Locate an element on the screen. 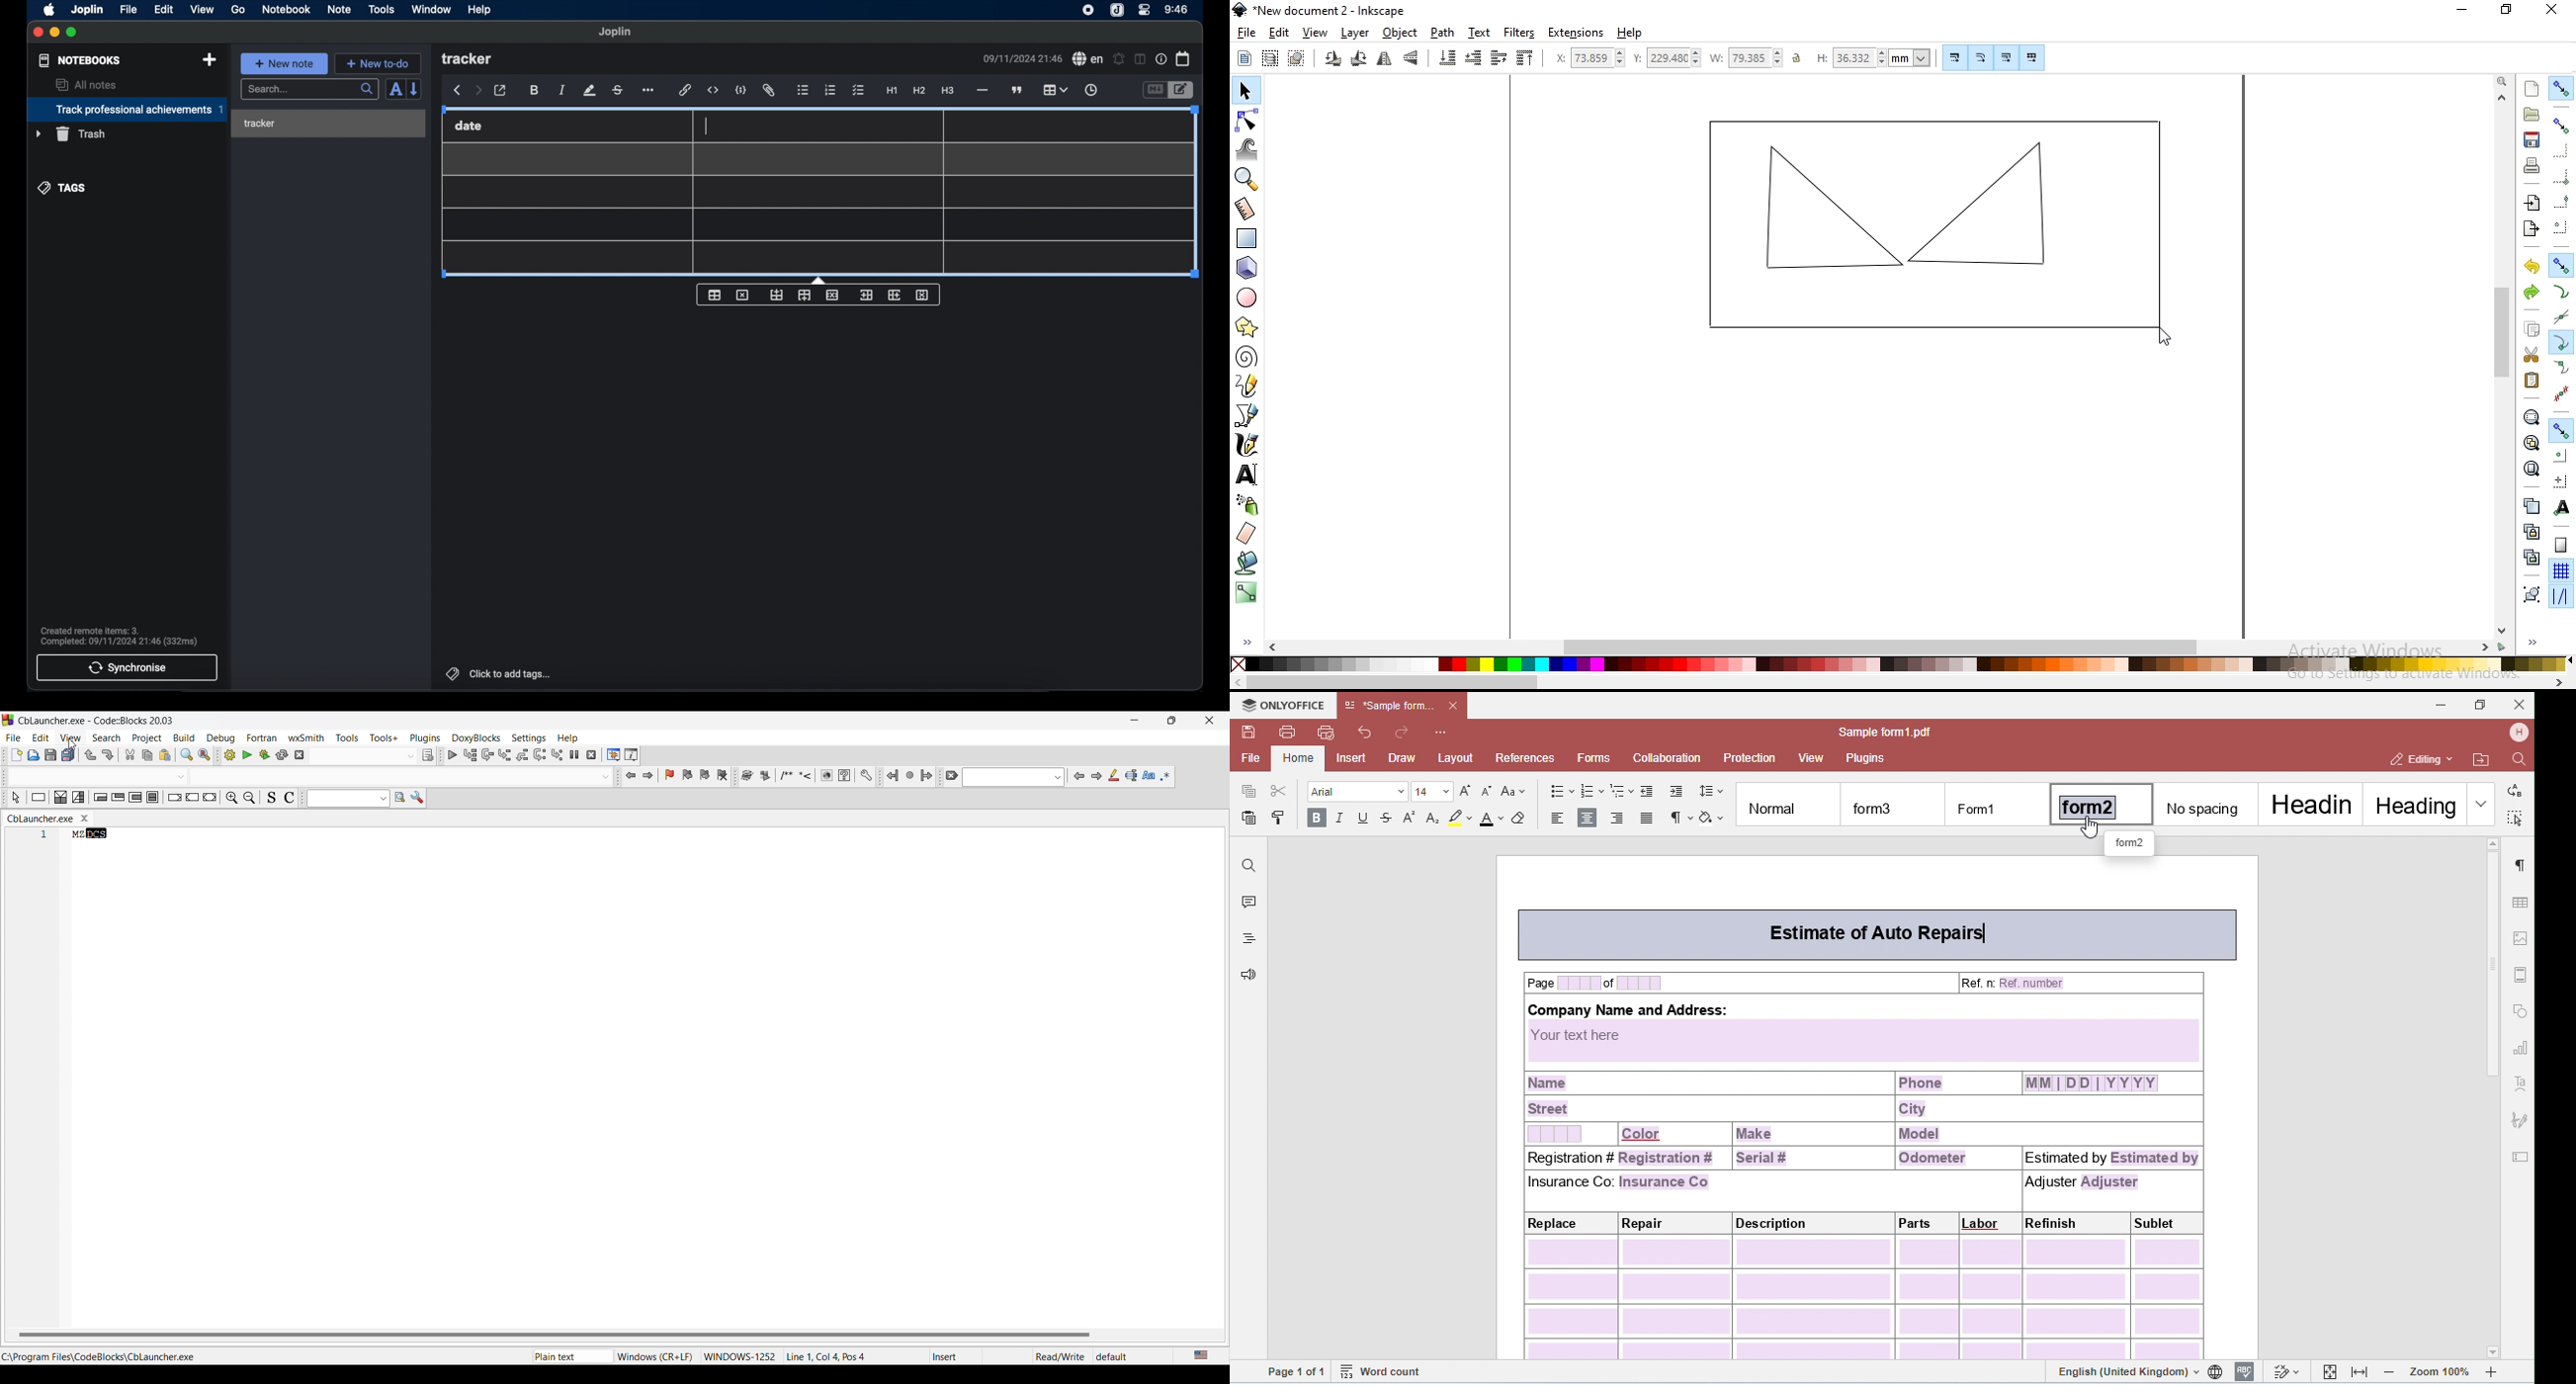 The height and width of the screenshot is (1400, 2576). new note is located at coordinates (284, 63).